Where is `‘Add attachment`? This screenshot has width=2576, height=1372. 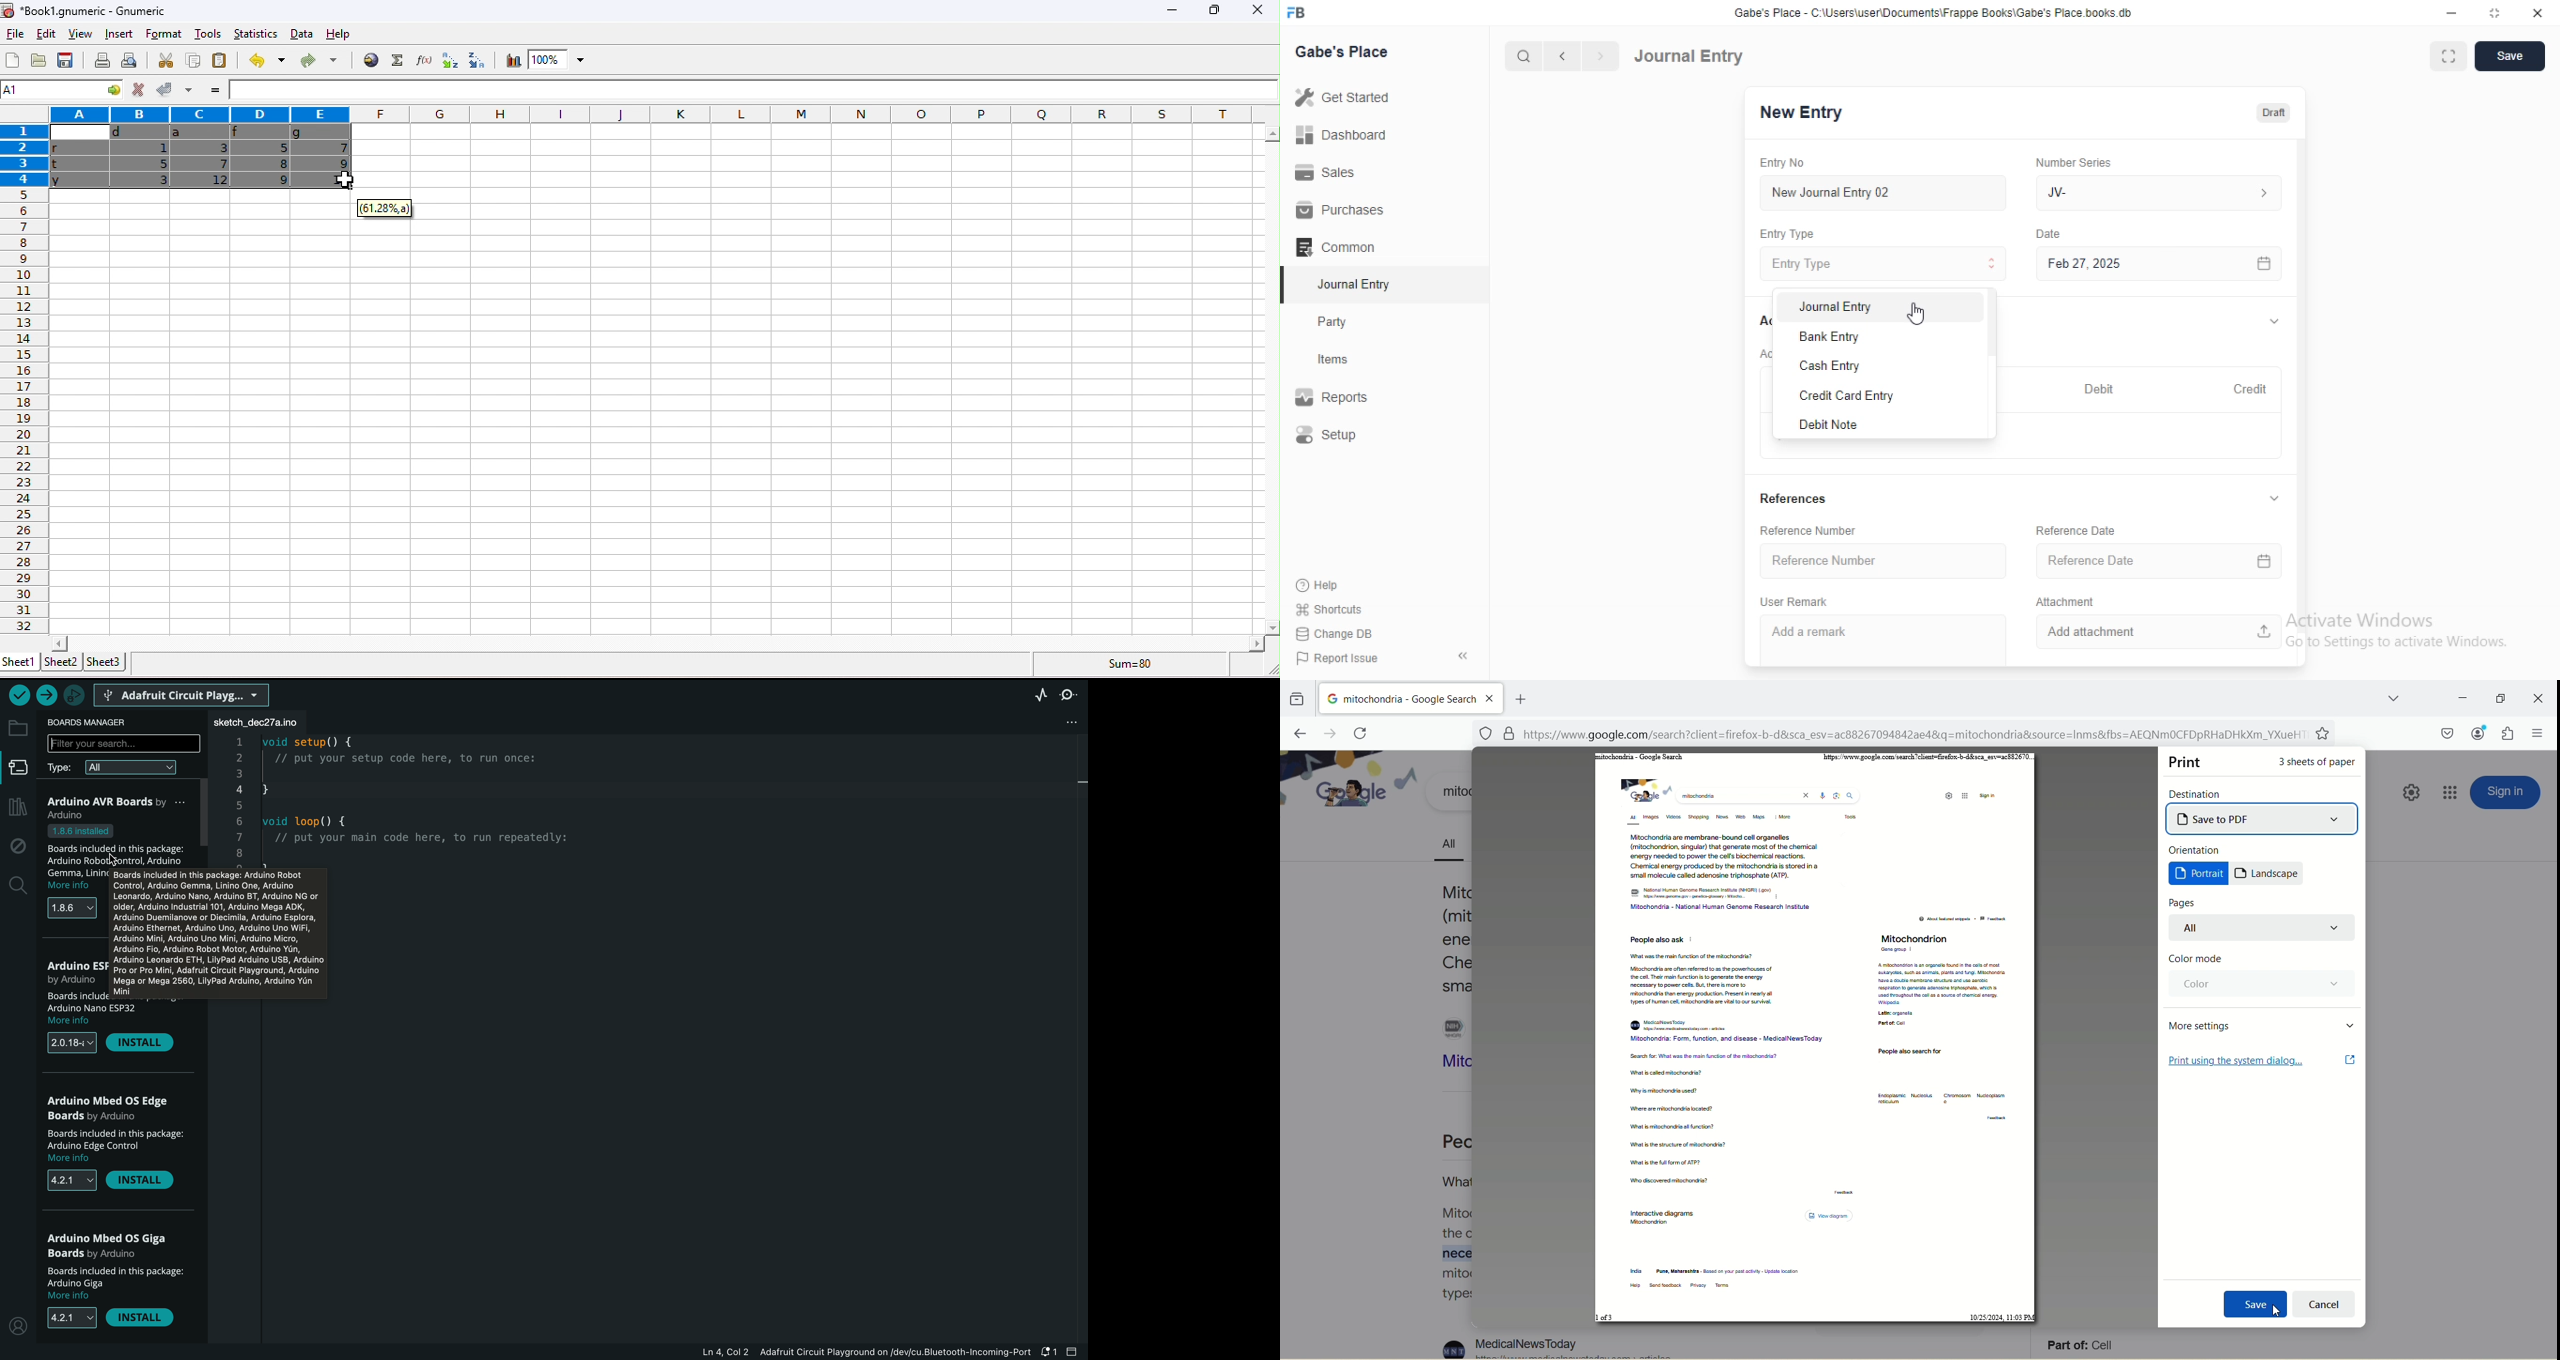
‘Add attachment is located at coordinates (2157, 632).